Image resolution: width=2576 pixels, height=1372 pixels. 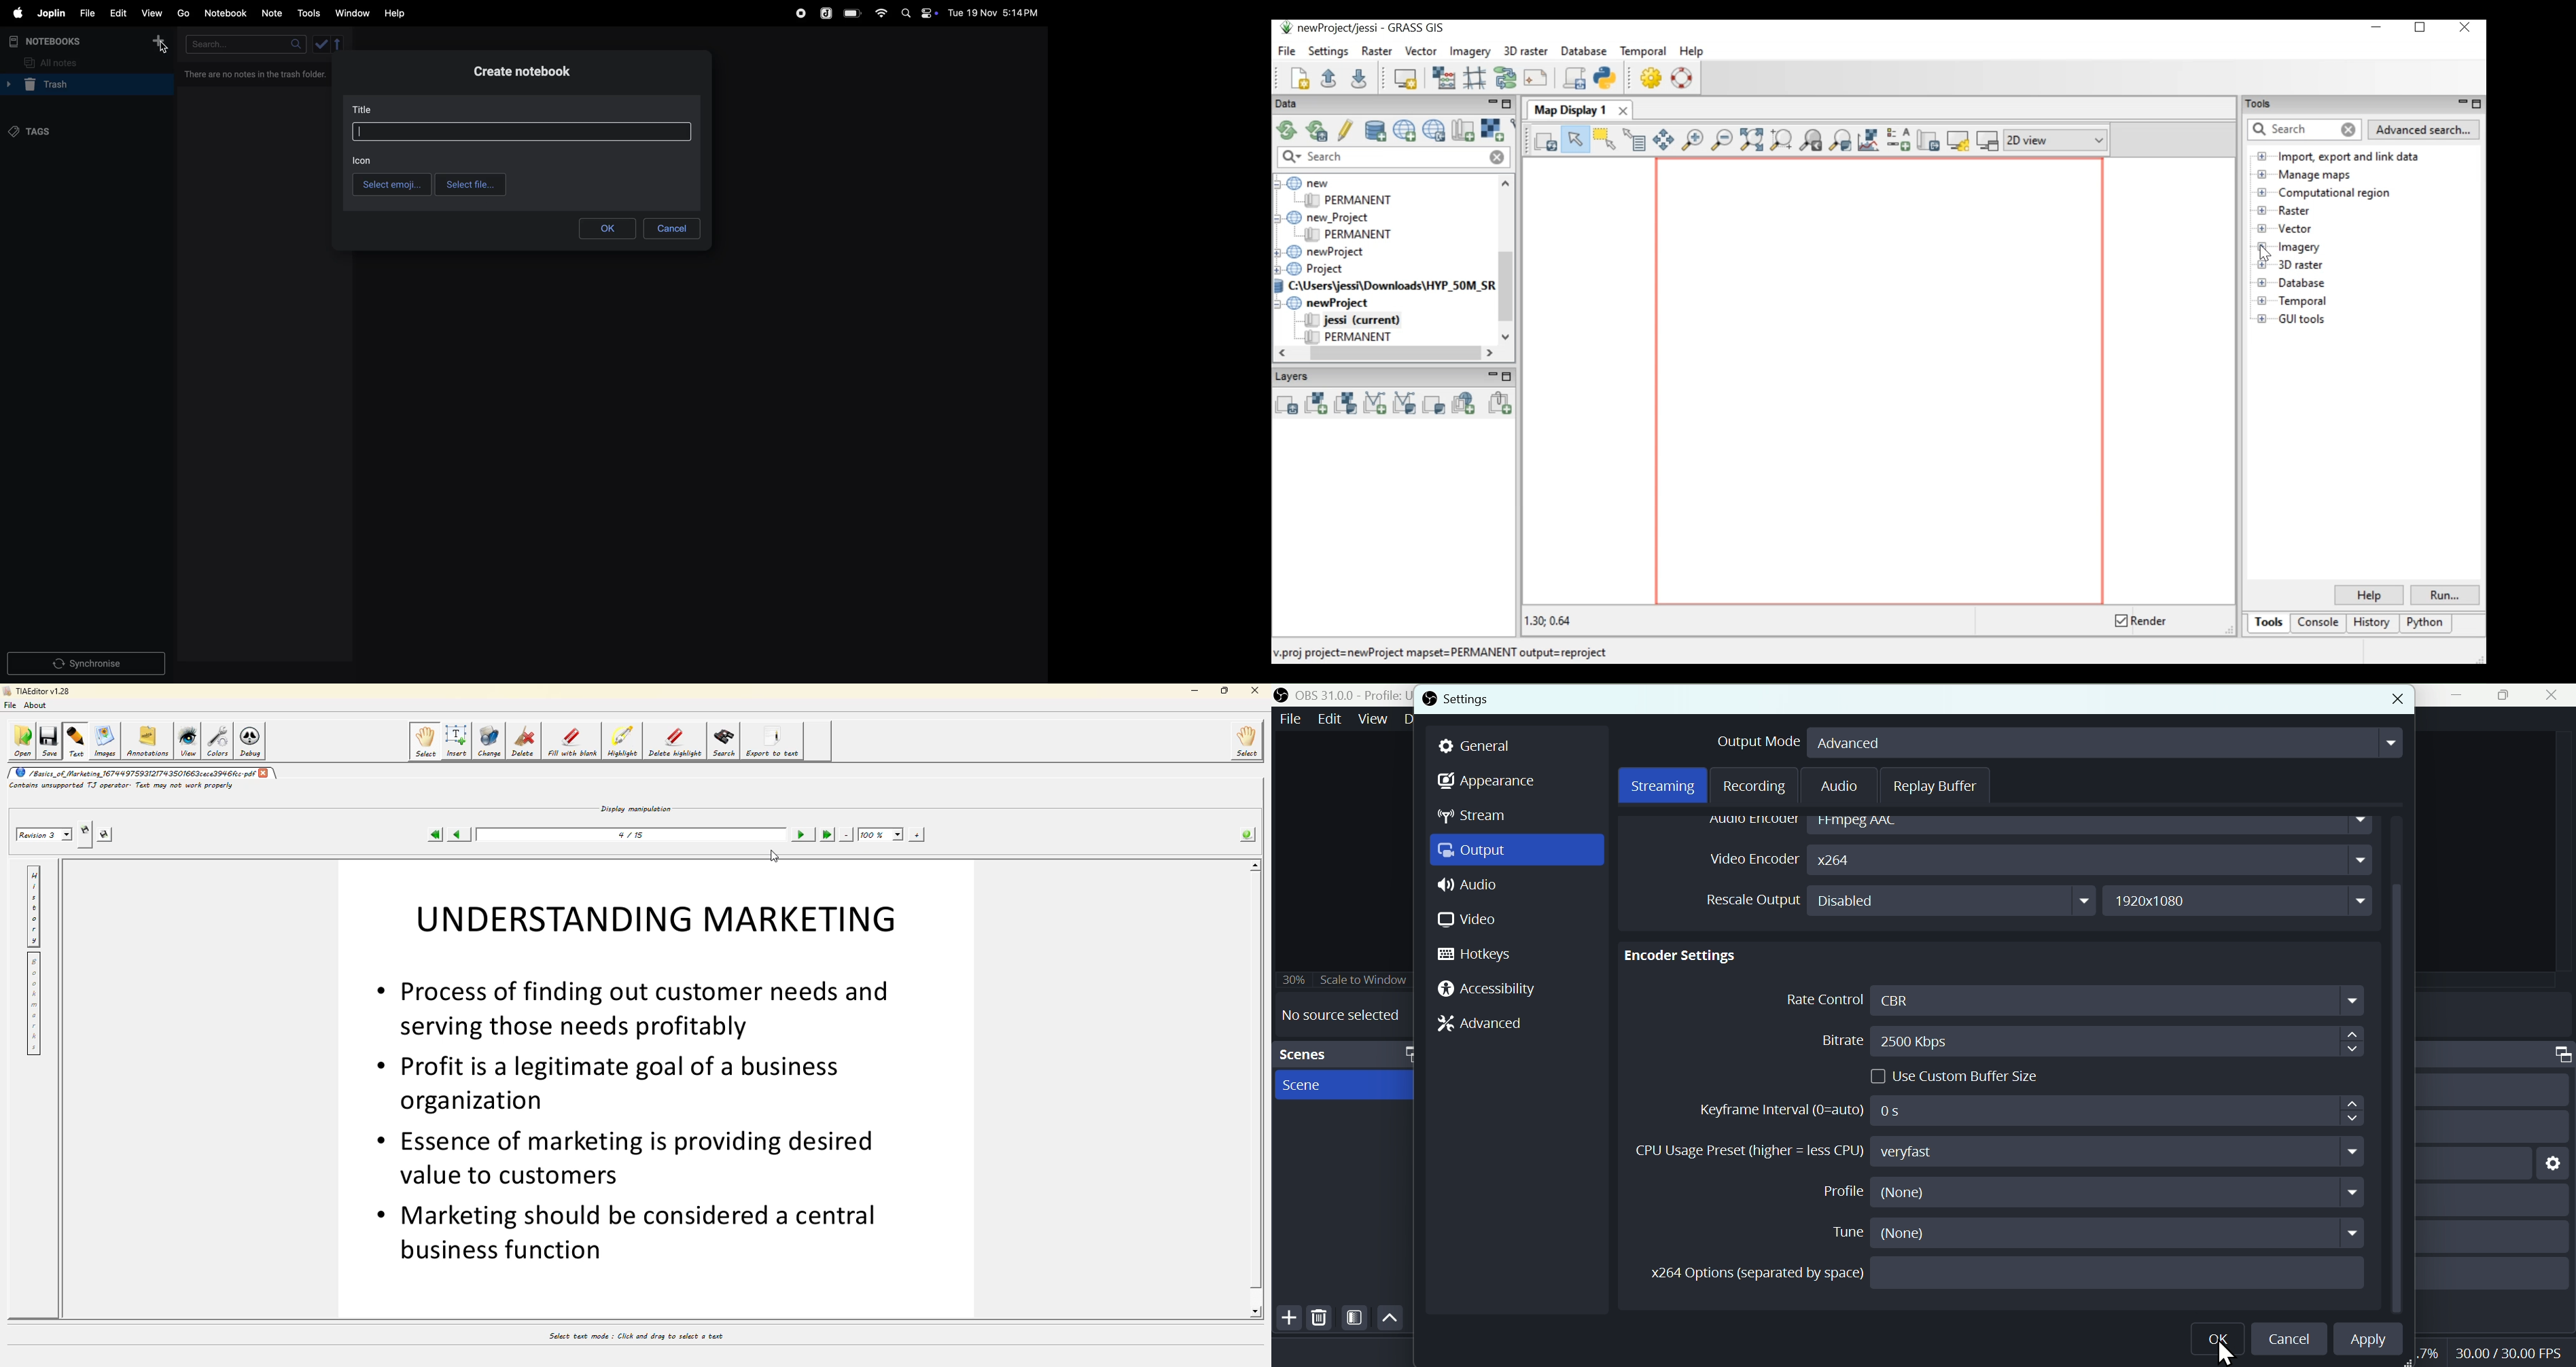 I want to click on Accessibility, so click(x=1487, y=991).